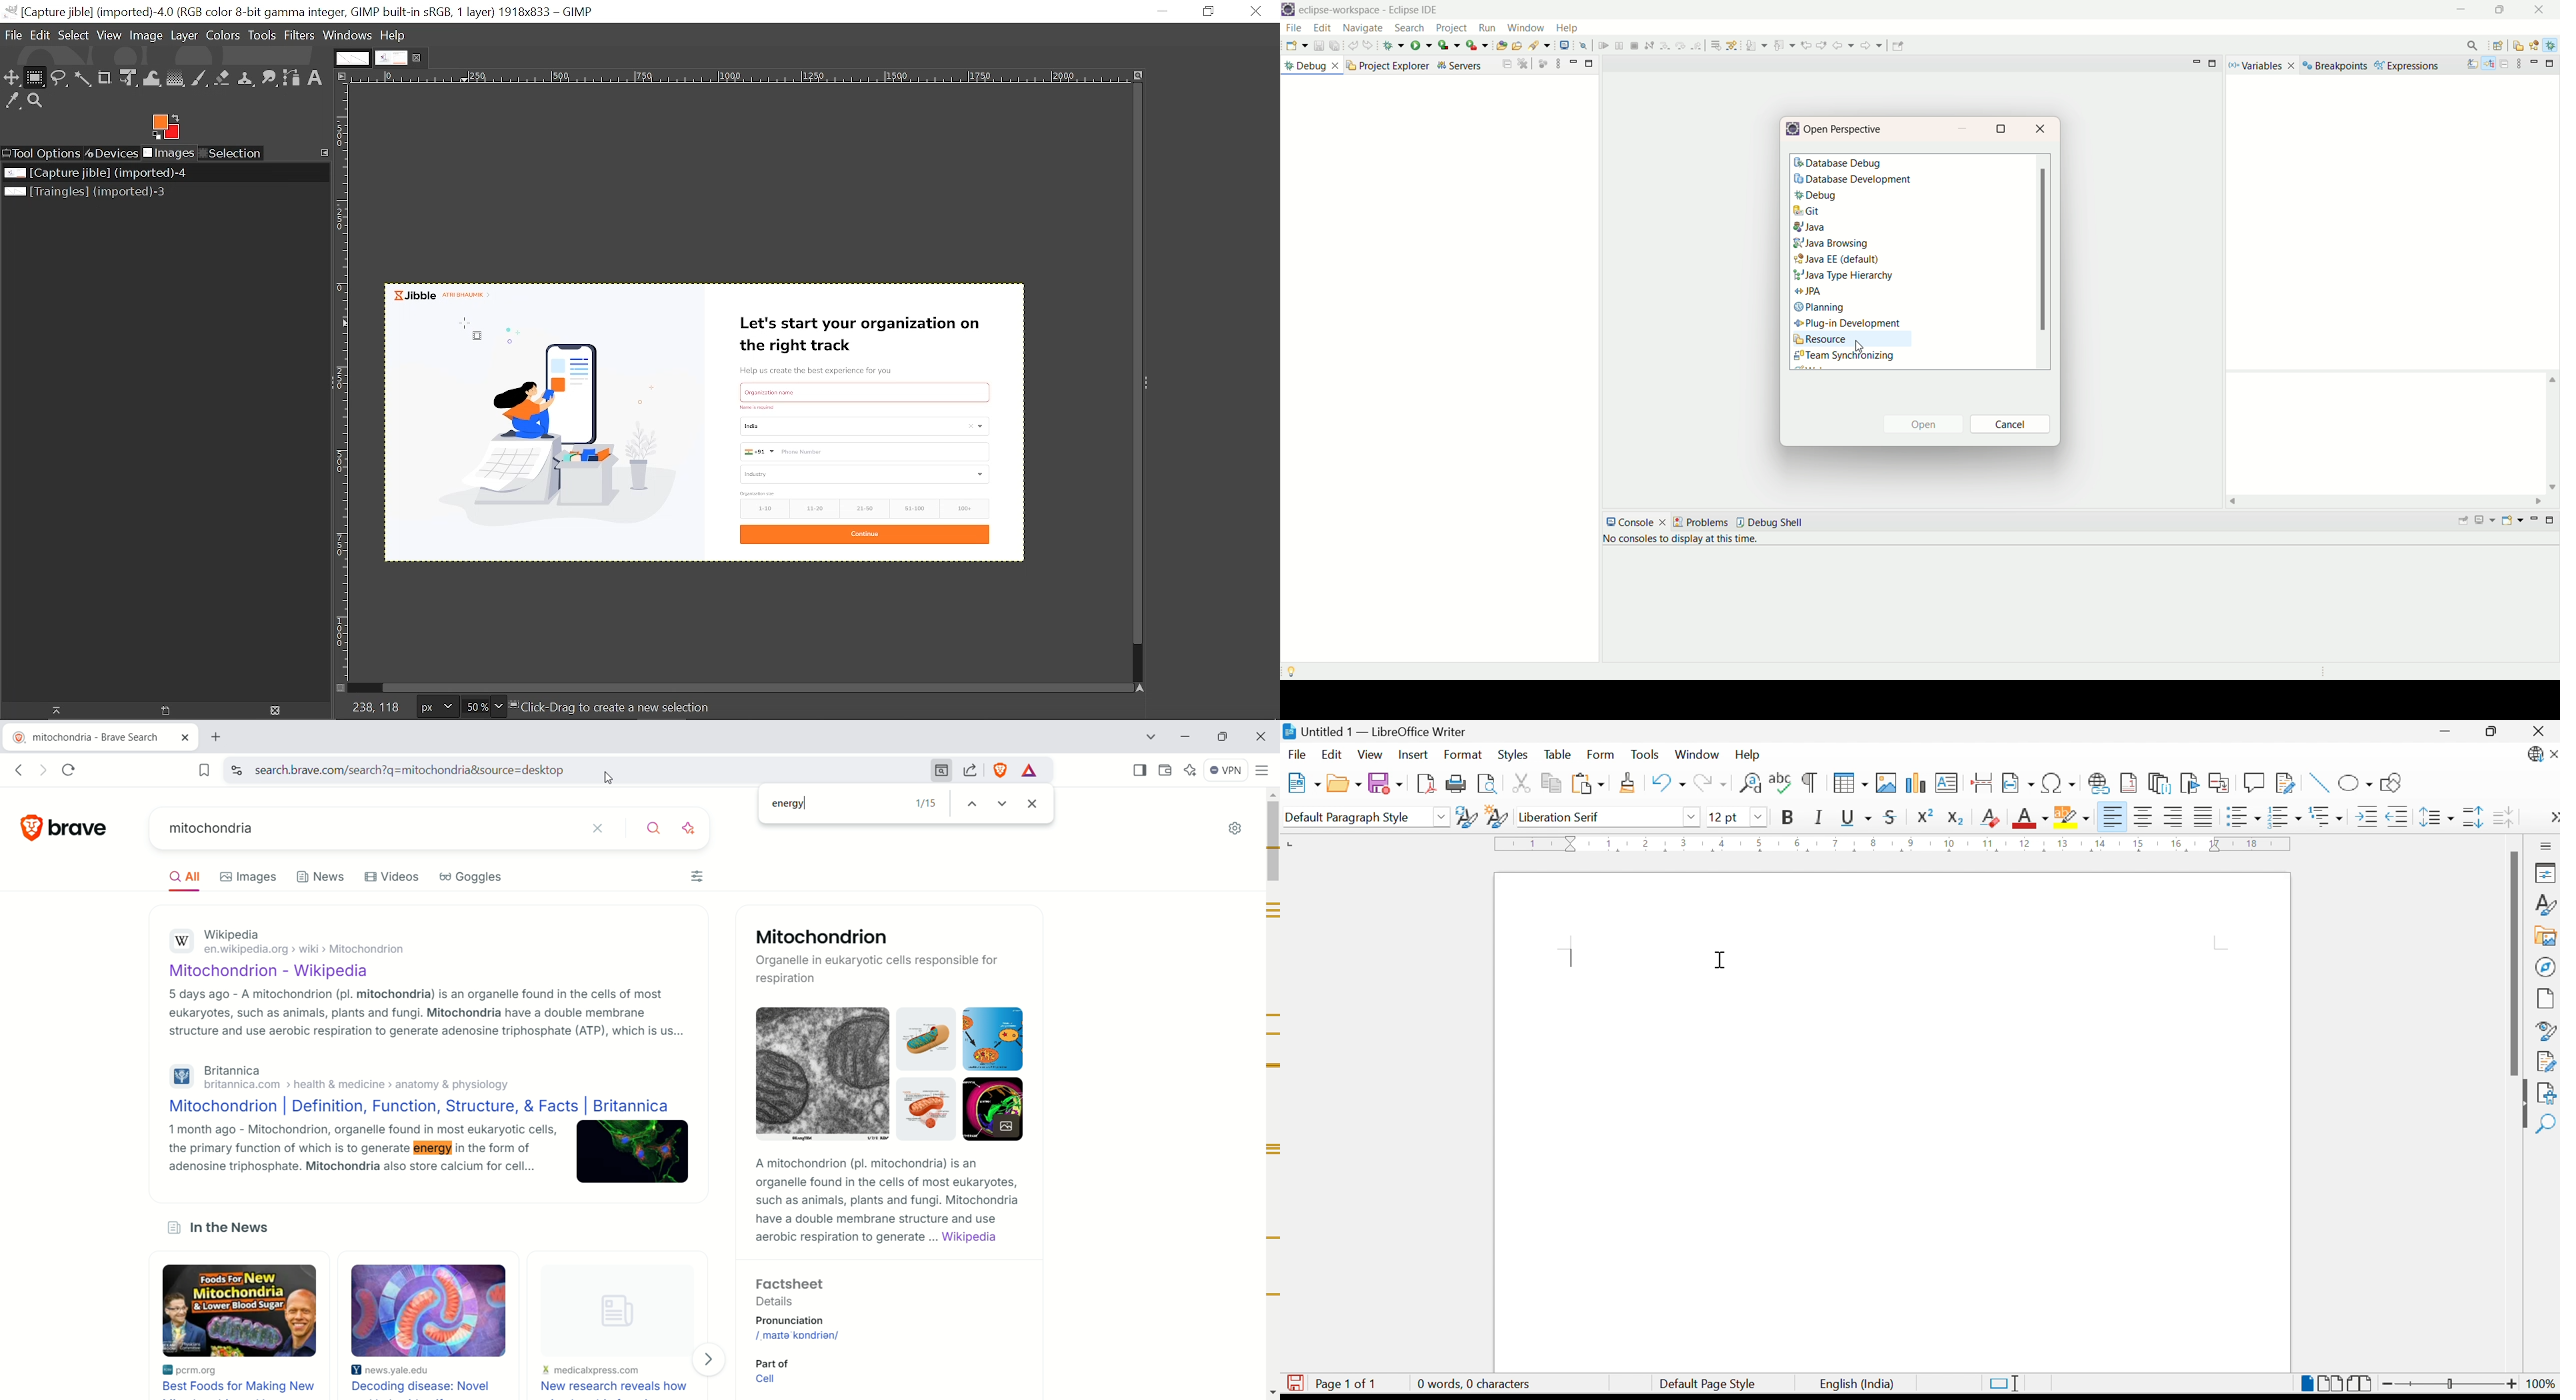 This screenshot has width=2576, height=1400. I want to click on Insert Text Box, so click(1947, 782).